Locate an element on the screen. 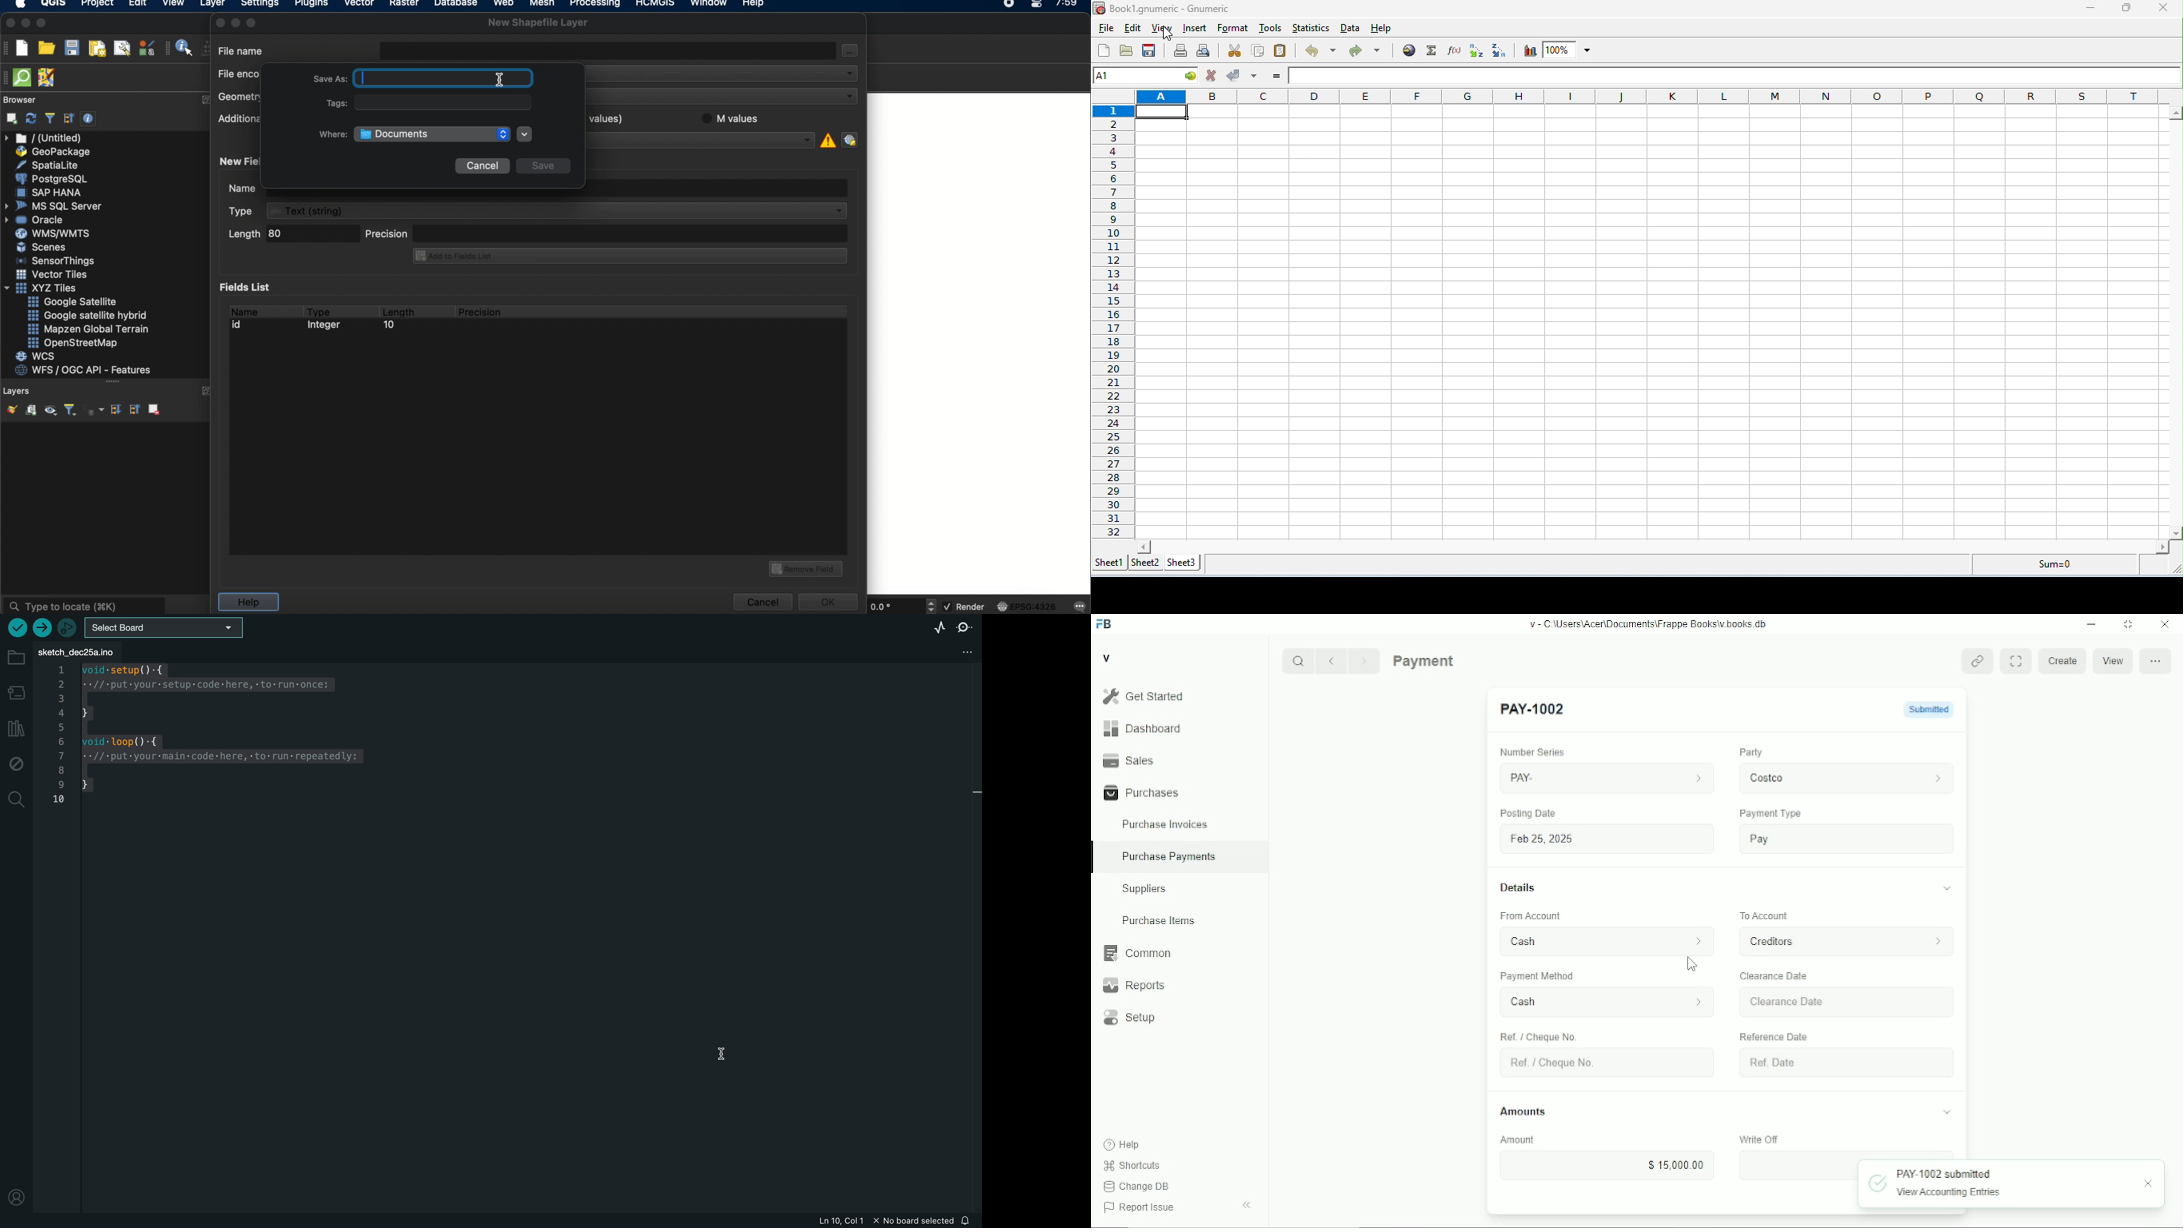 The height and width of the screenshot is (1232, 2184). Search is located at coordinates (1298, 661).